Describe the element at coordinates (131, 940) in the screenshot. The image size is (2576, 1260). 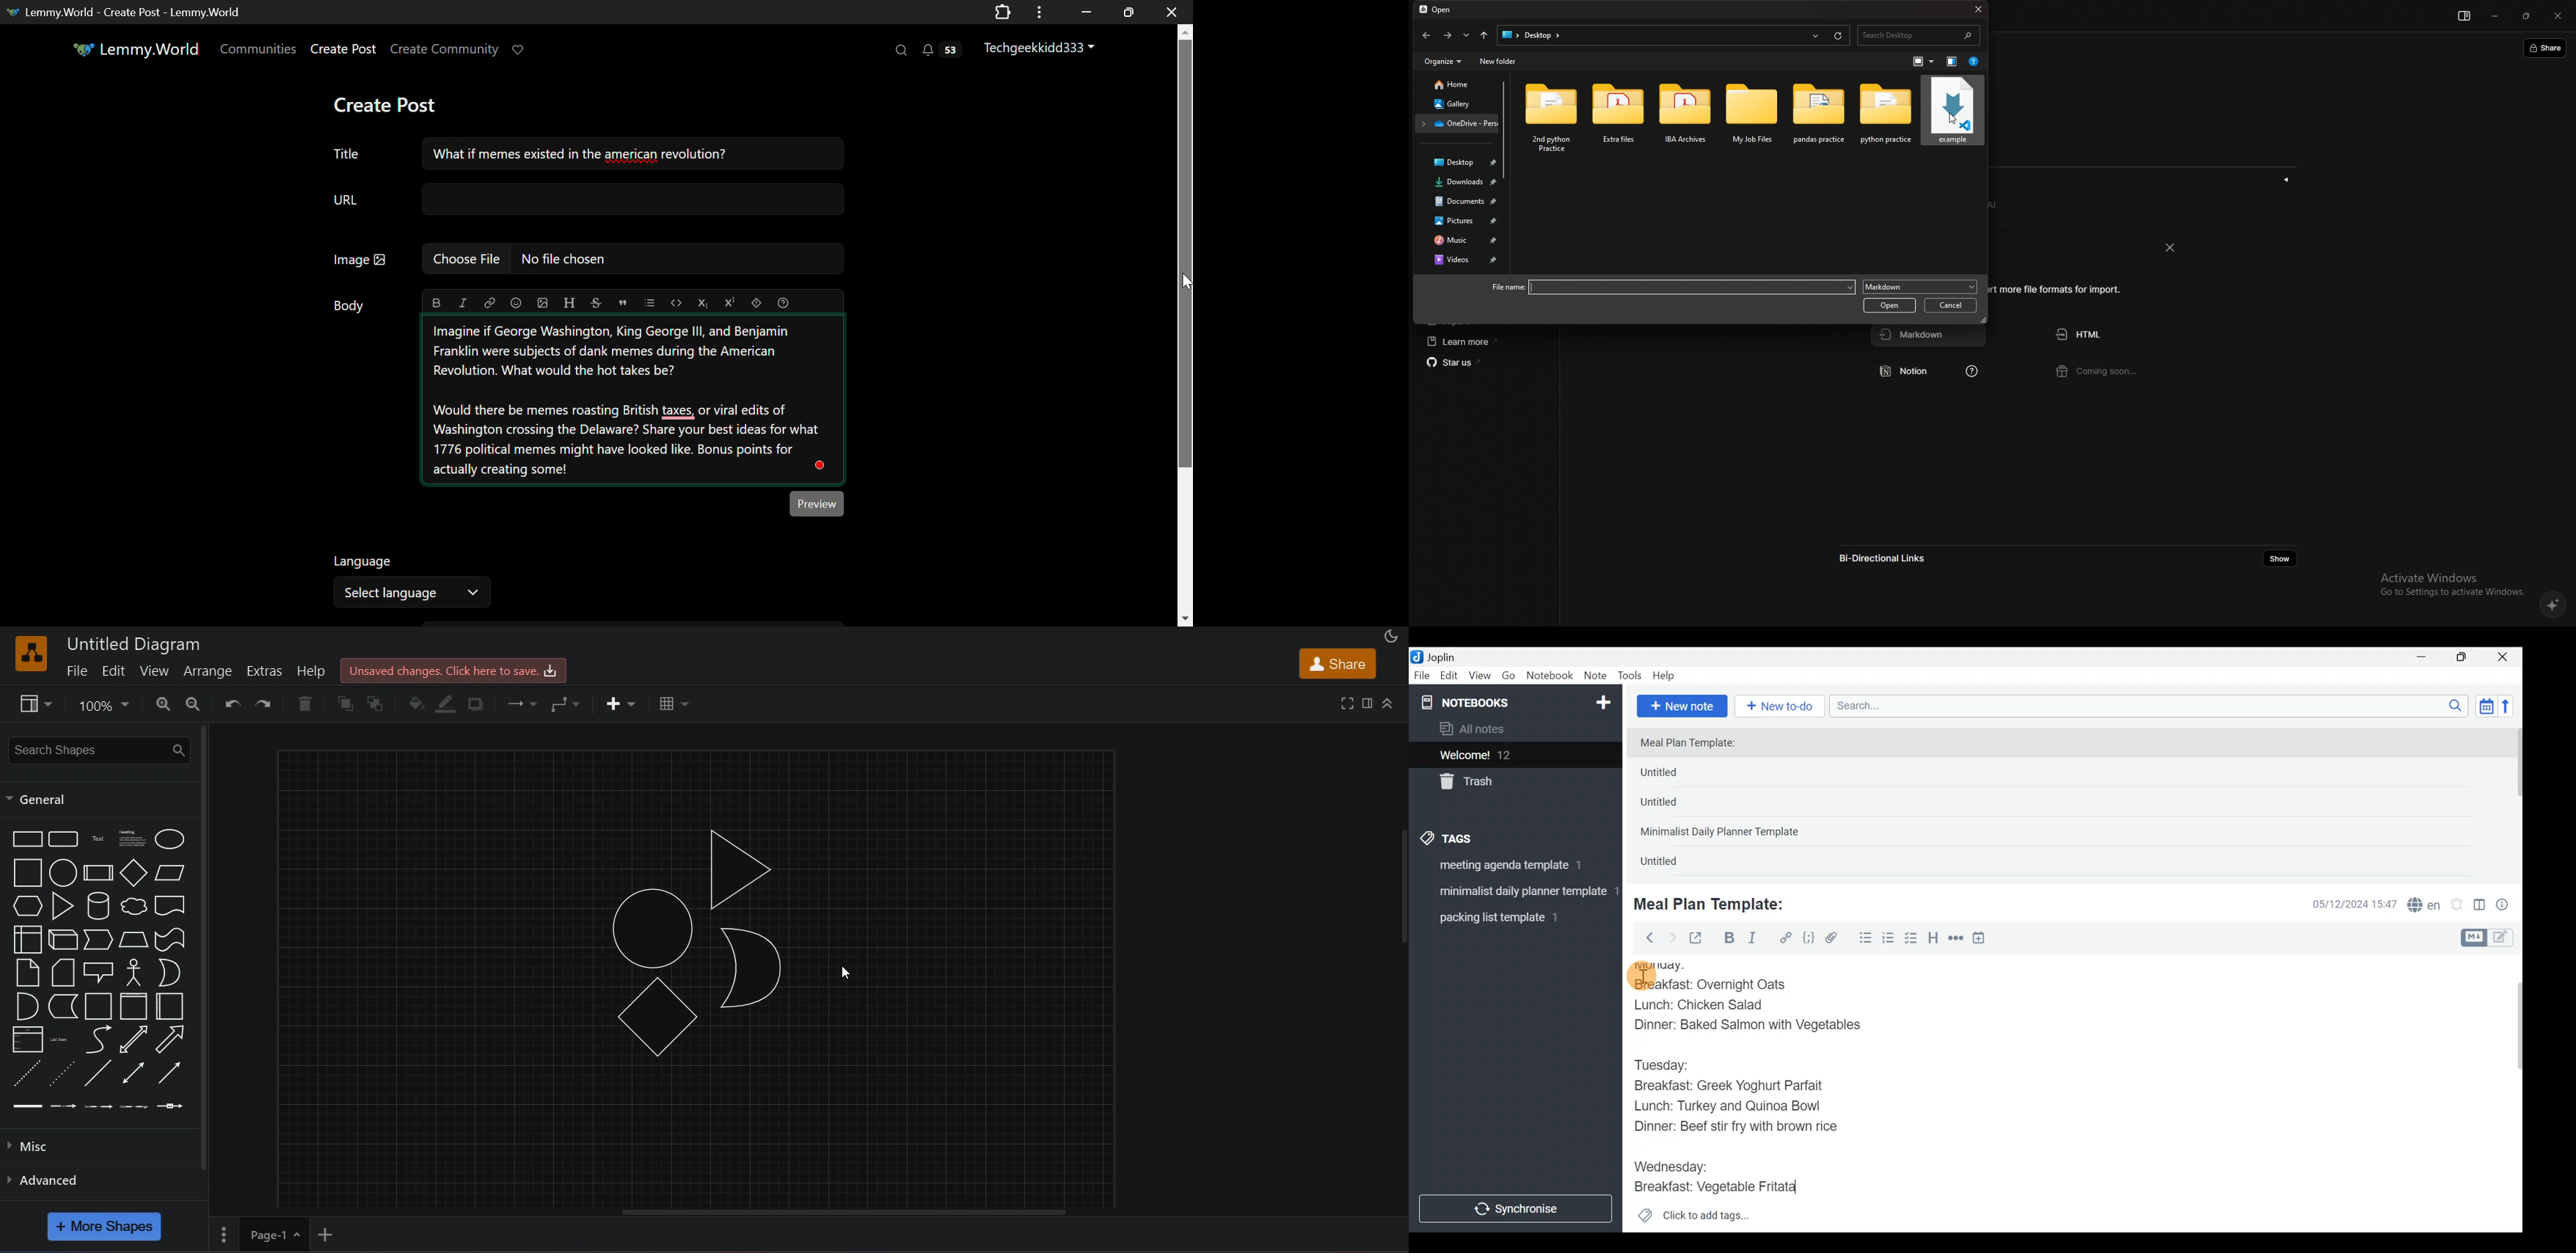
I see `trapezoid` at that location.